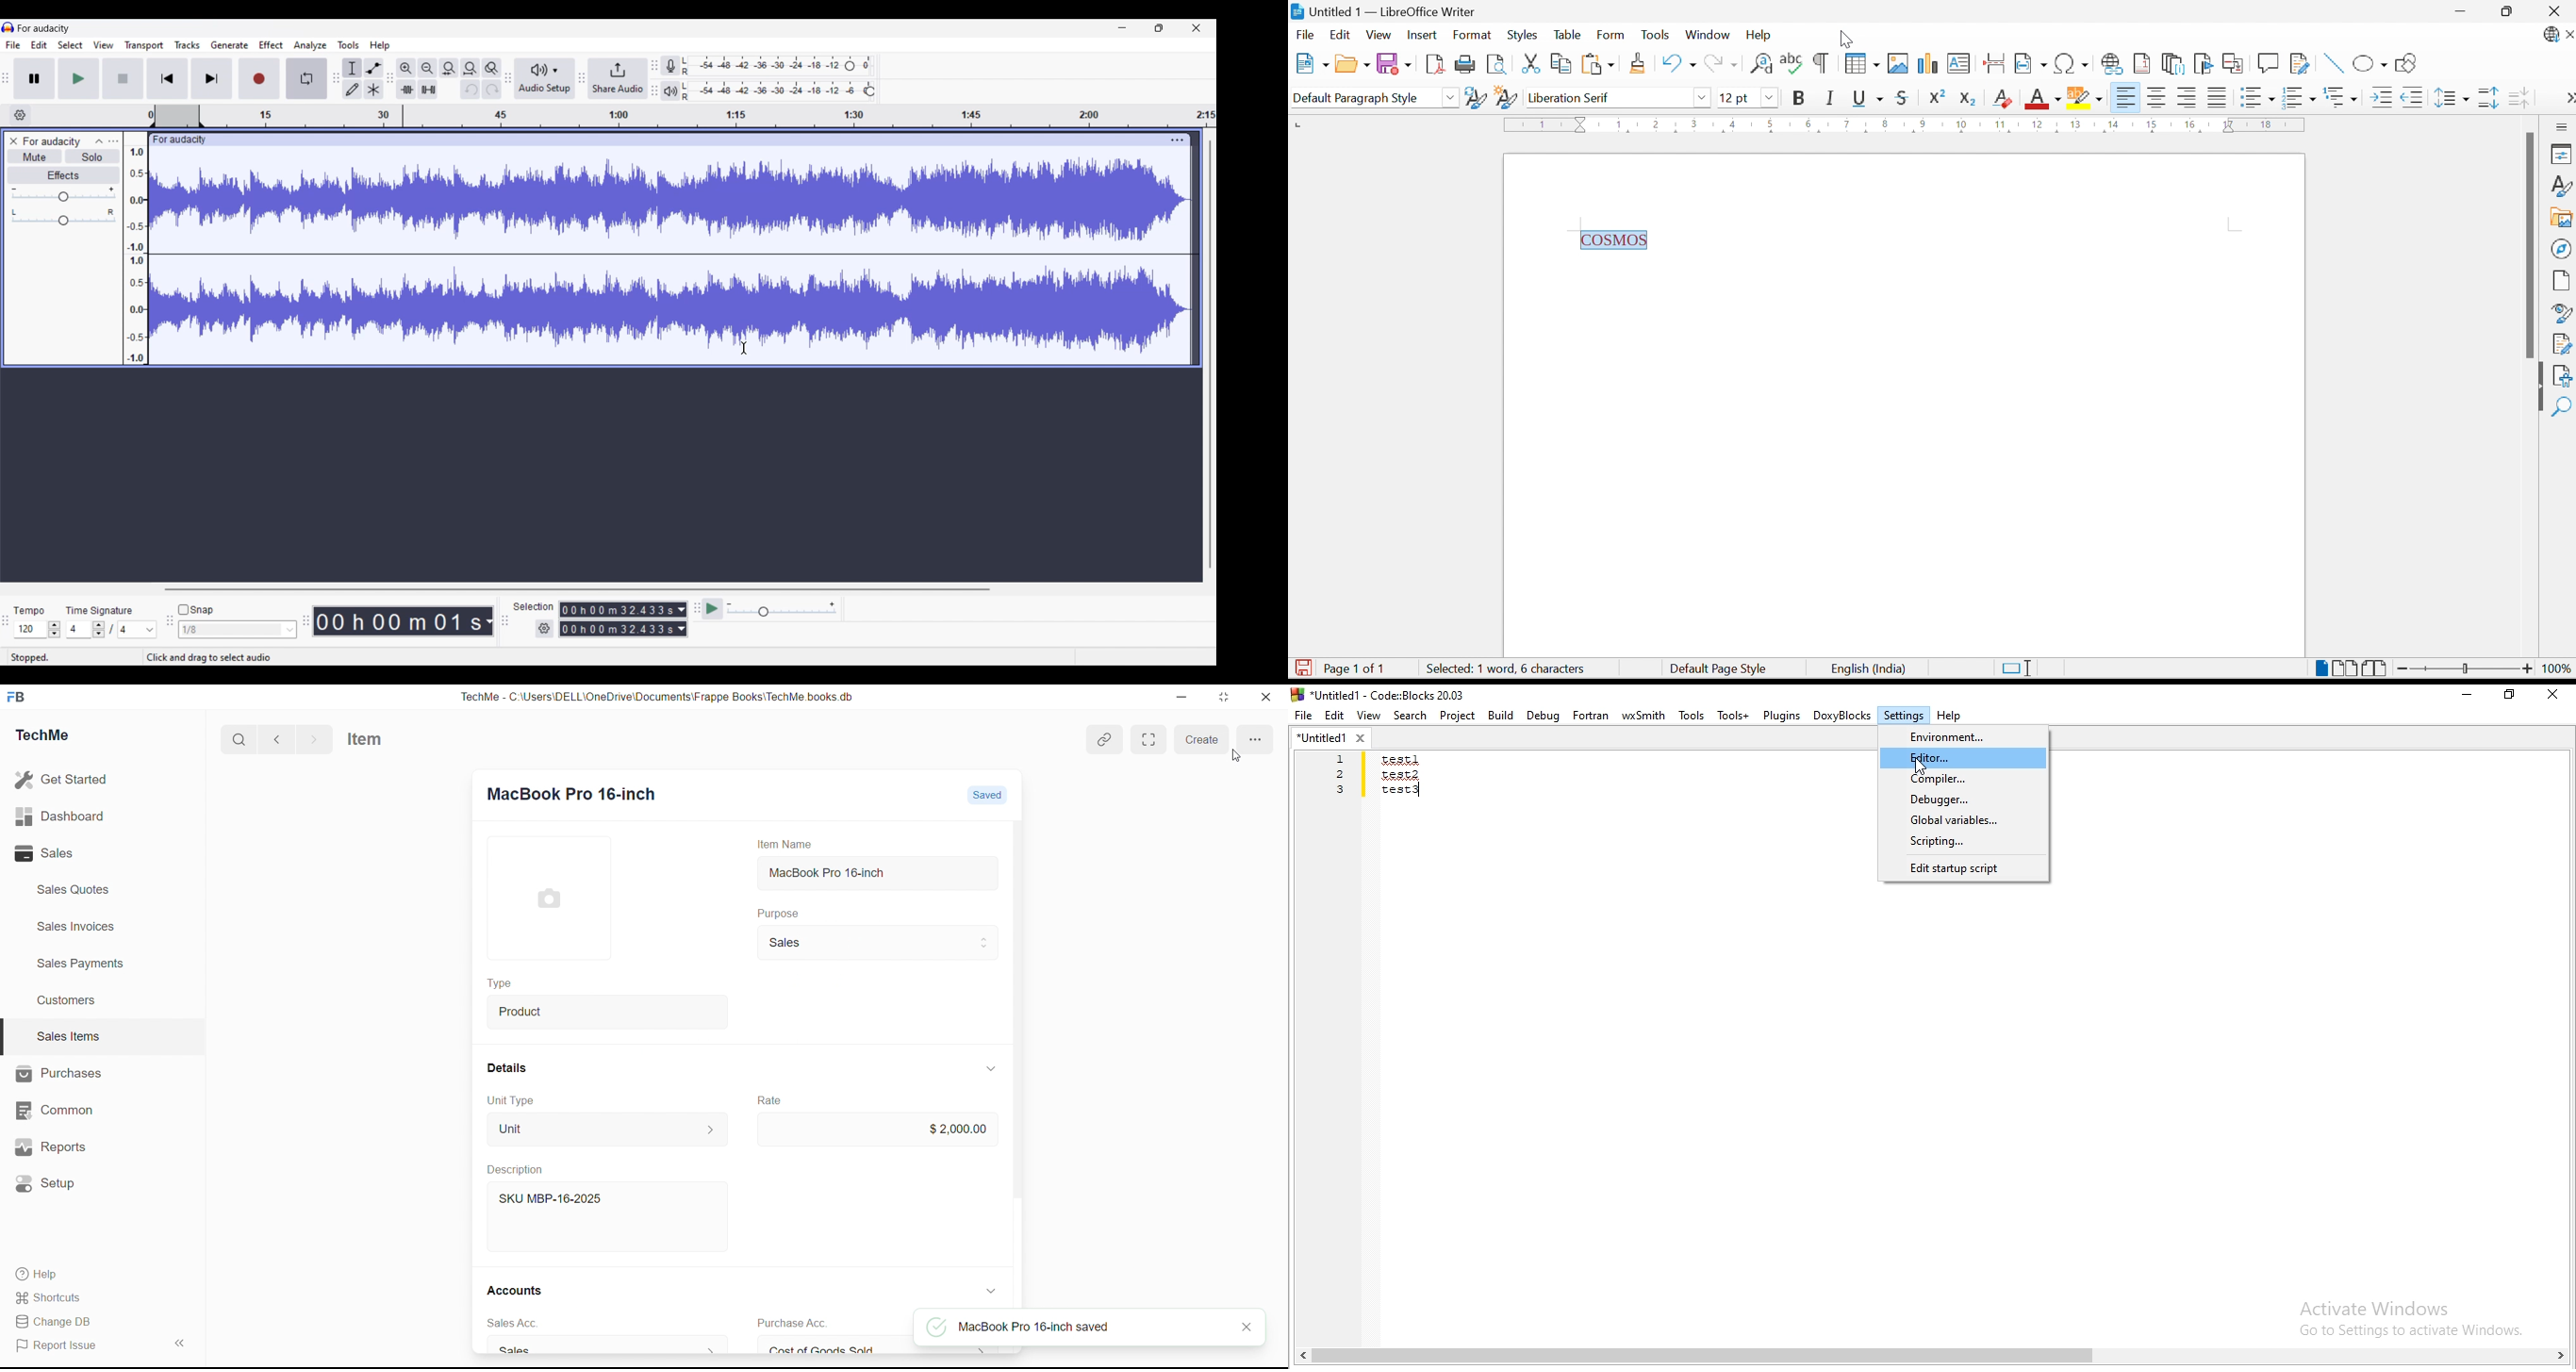 The height and width of the screenshot is (1372, 2576). What do you see at coordinates (514, 1290) in the screenshot?
I see `Accounts` at bounding box center [514, 1290].